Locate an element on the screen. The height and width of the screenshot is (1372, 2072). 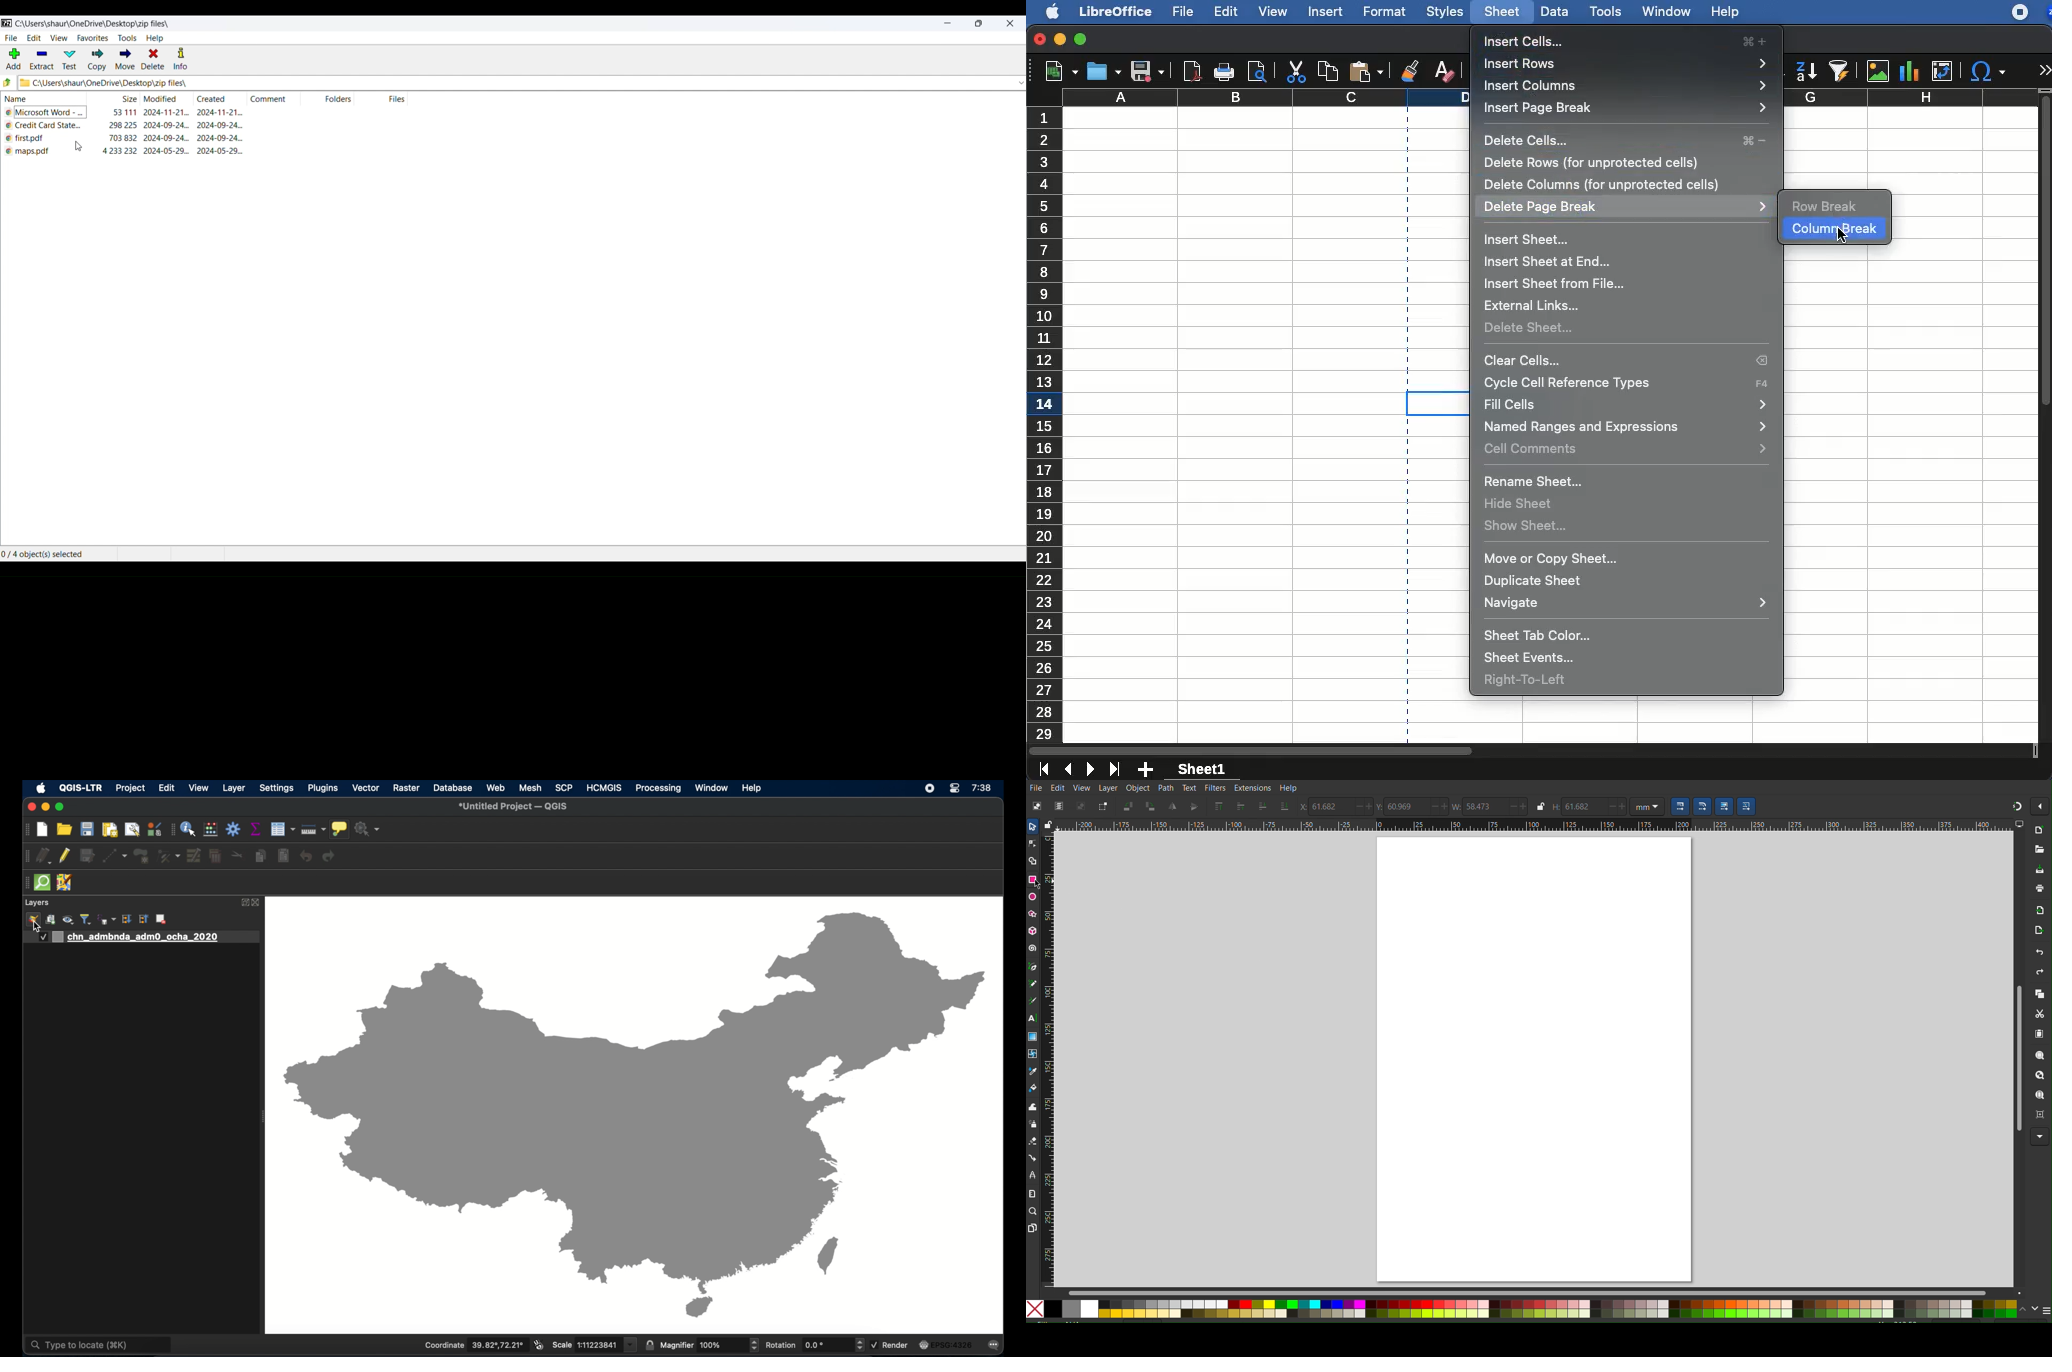
file name is located at coordinates (34, 152).